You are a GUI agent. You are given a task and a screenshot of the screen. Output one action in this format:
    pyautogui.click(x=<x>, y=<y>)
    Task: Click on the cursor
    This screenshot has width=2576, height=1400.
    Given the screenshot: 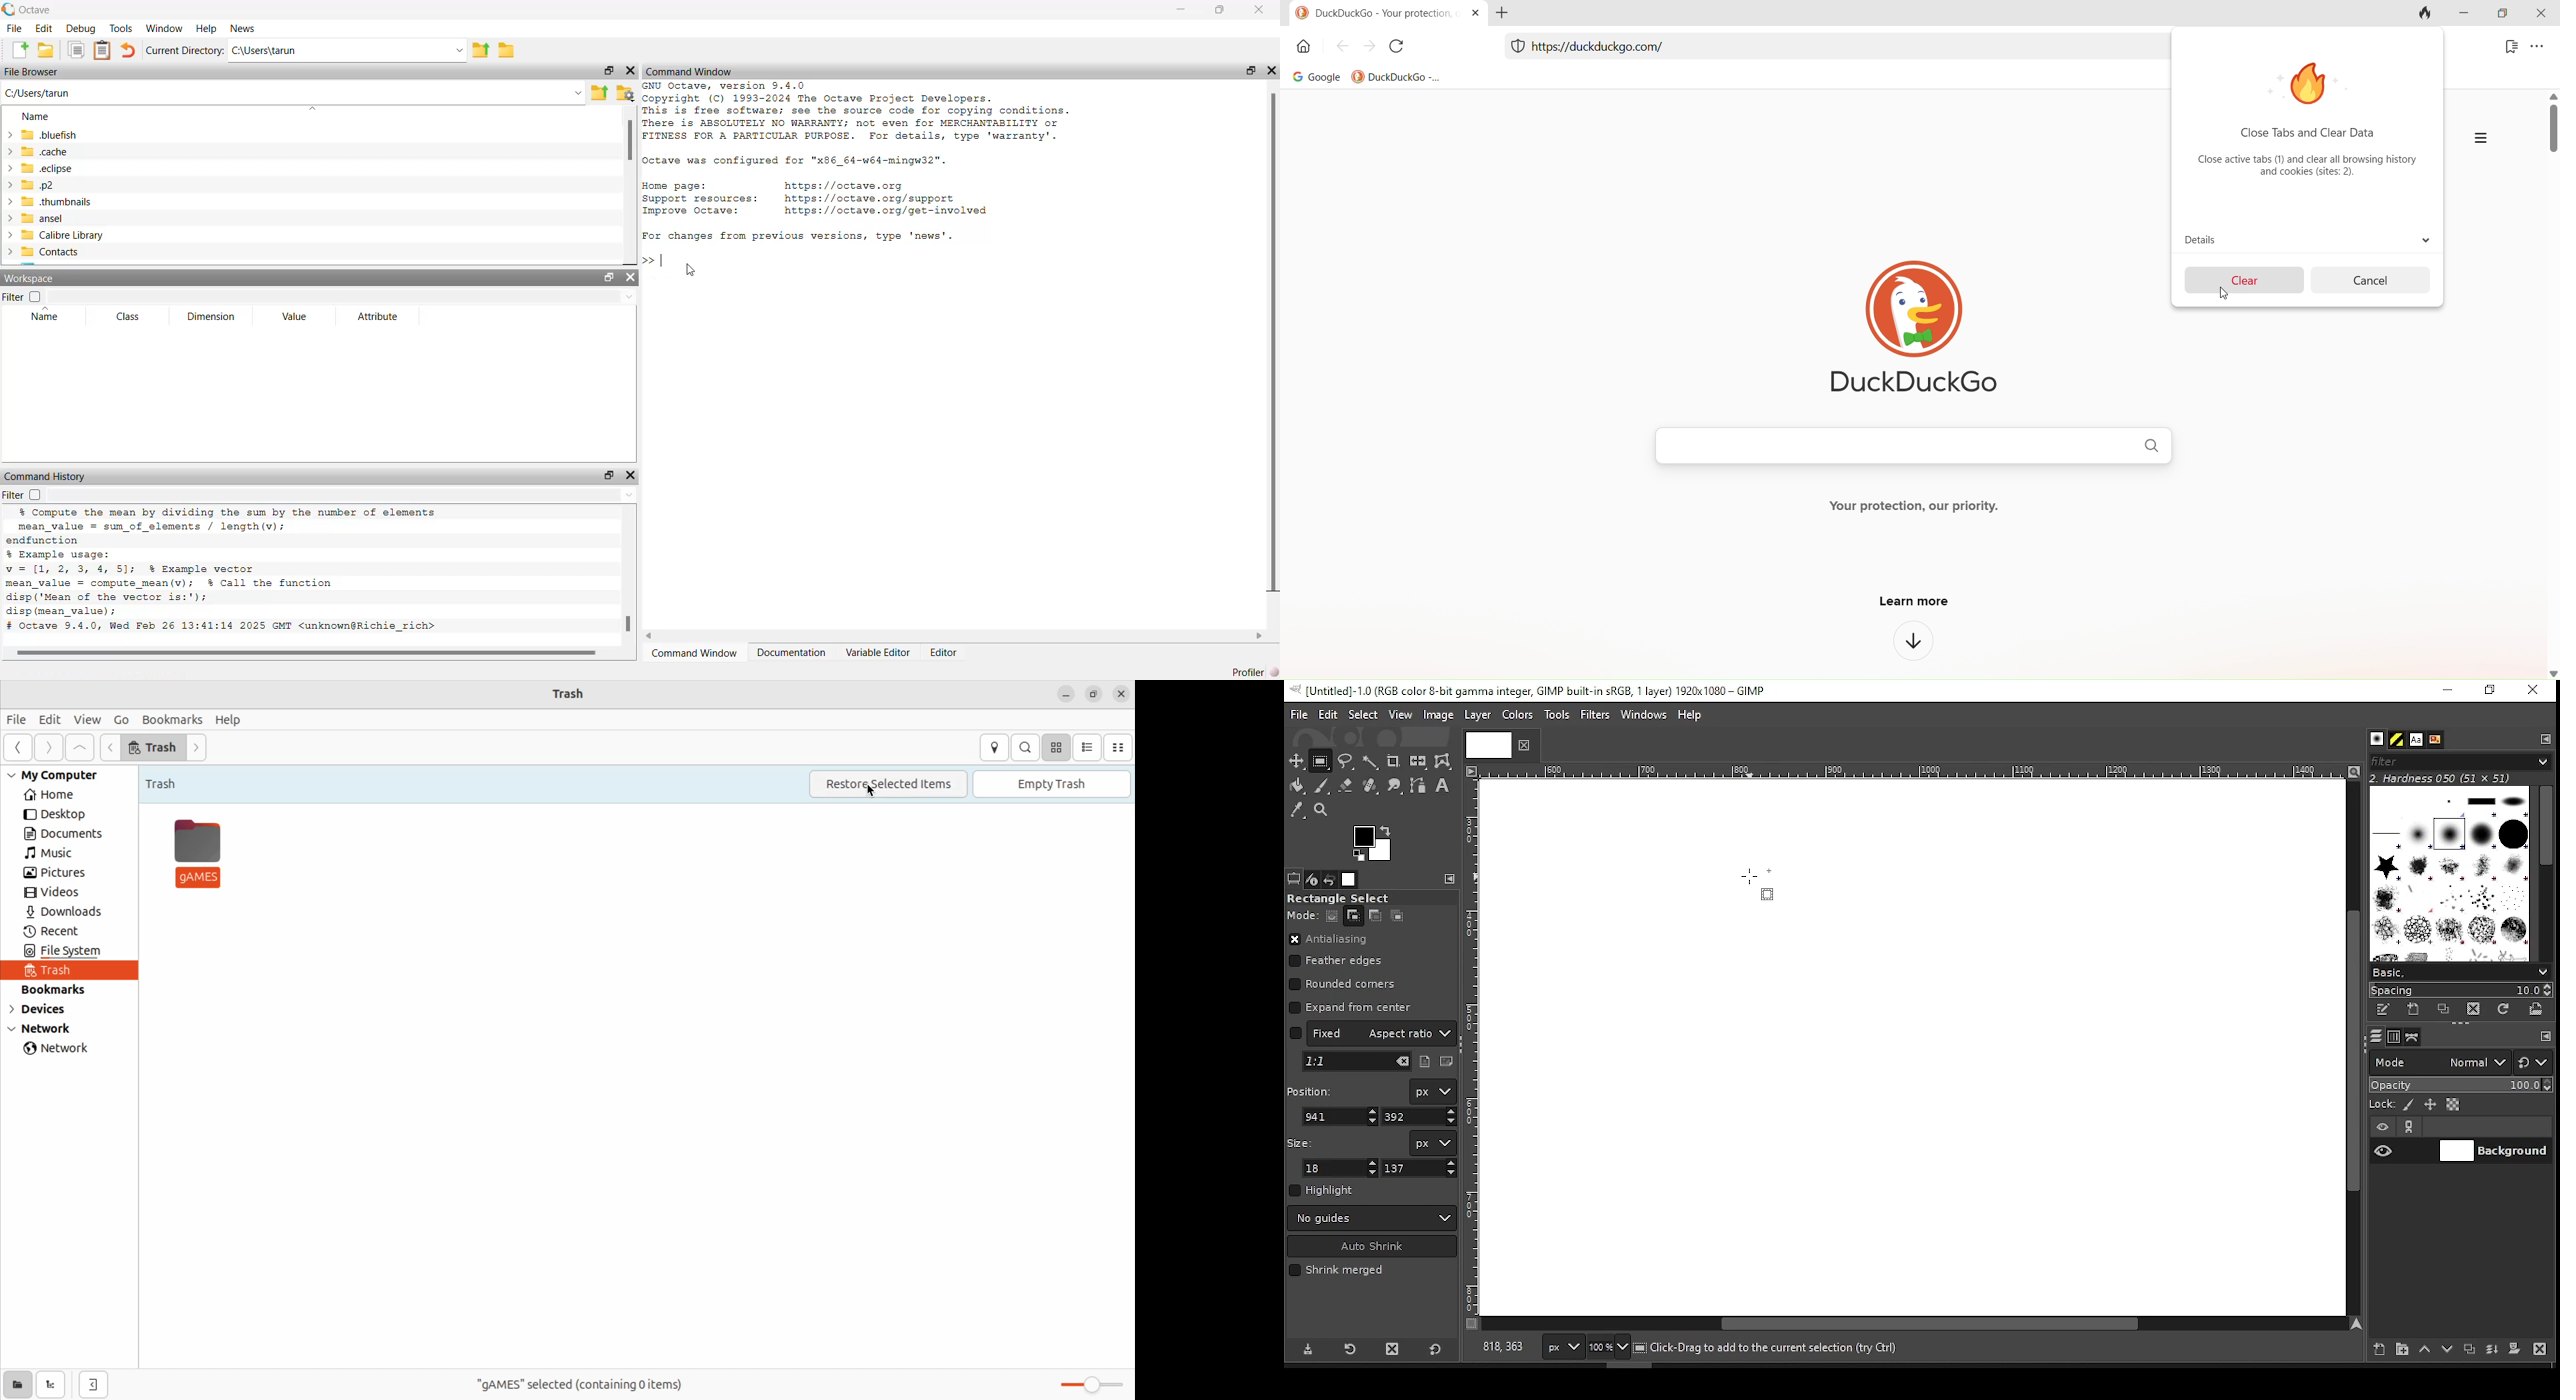 What is the action you would take?
    pyautogui.click(x=2225, y=296)
    